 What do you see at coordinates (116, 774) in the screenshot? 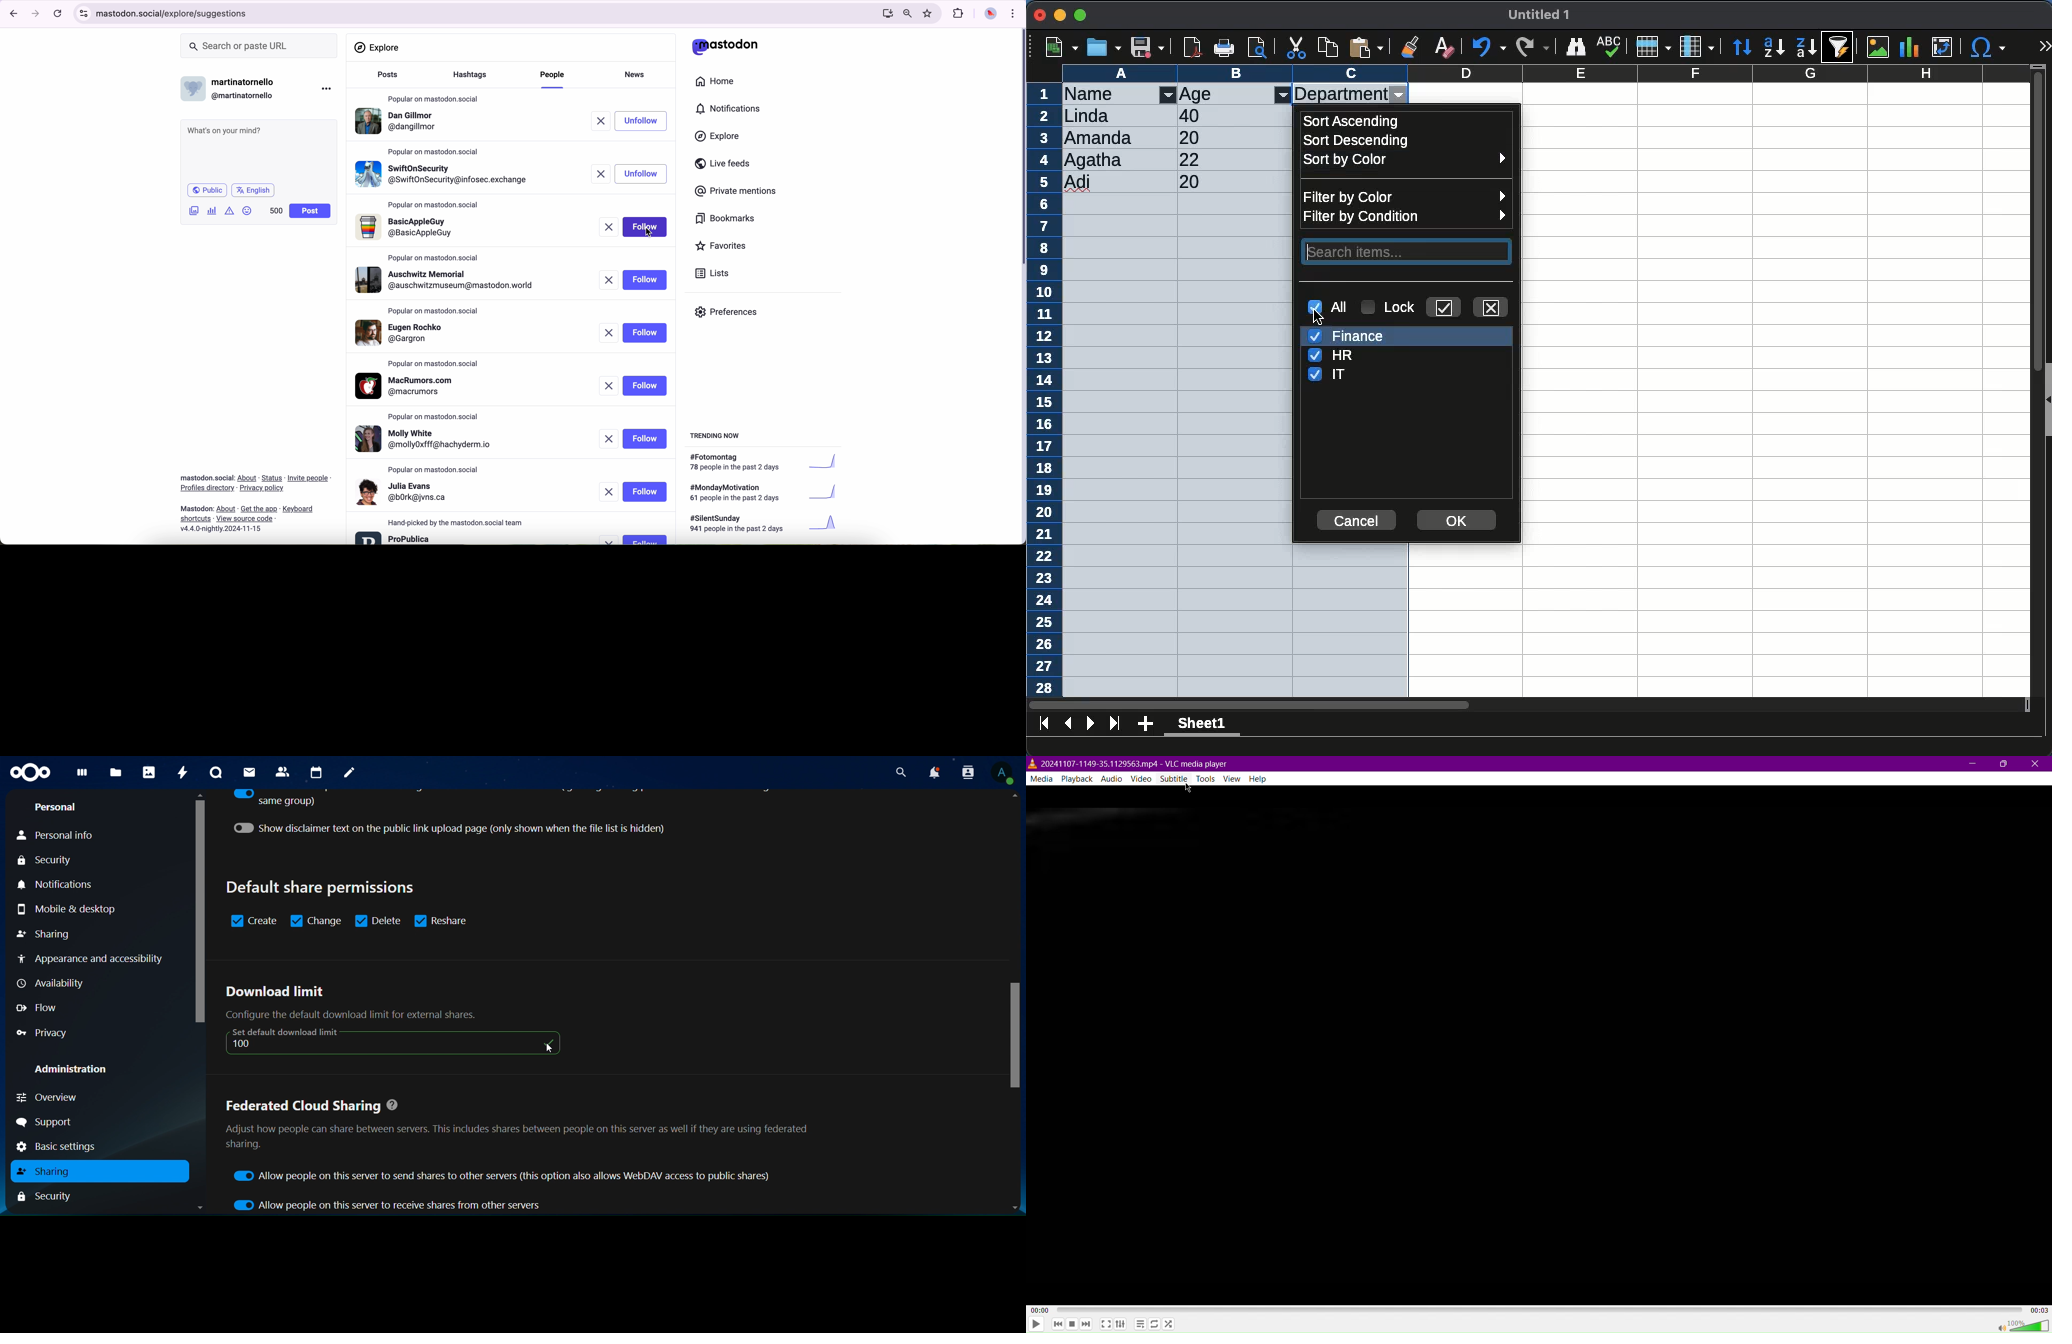
I see `files` at bounding box center [116, 774].